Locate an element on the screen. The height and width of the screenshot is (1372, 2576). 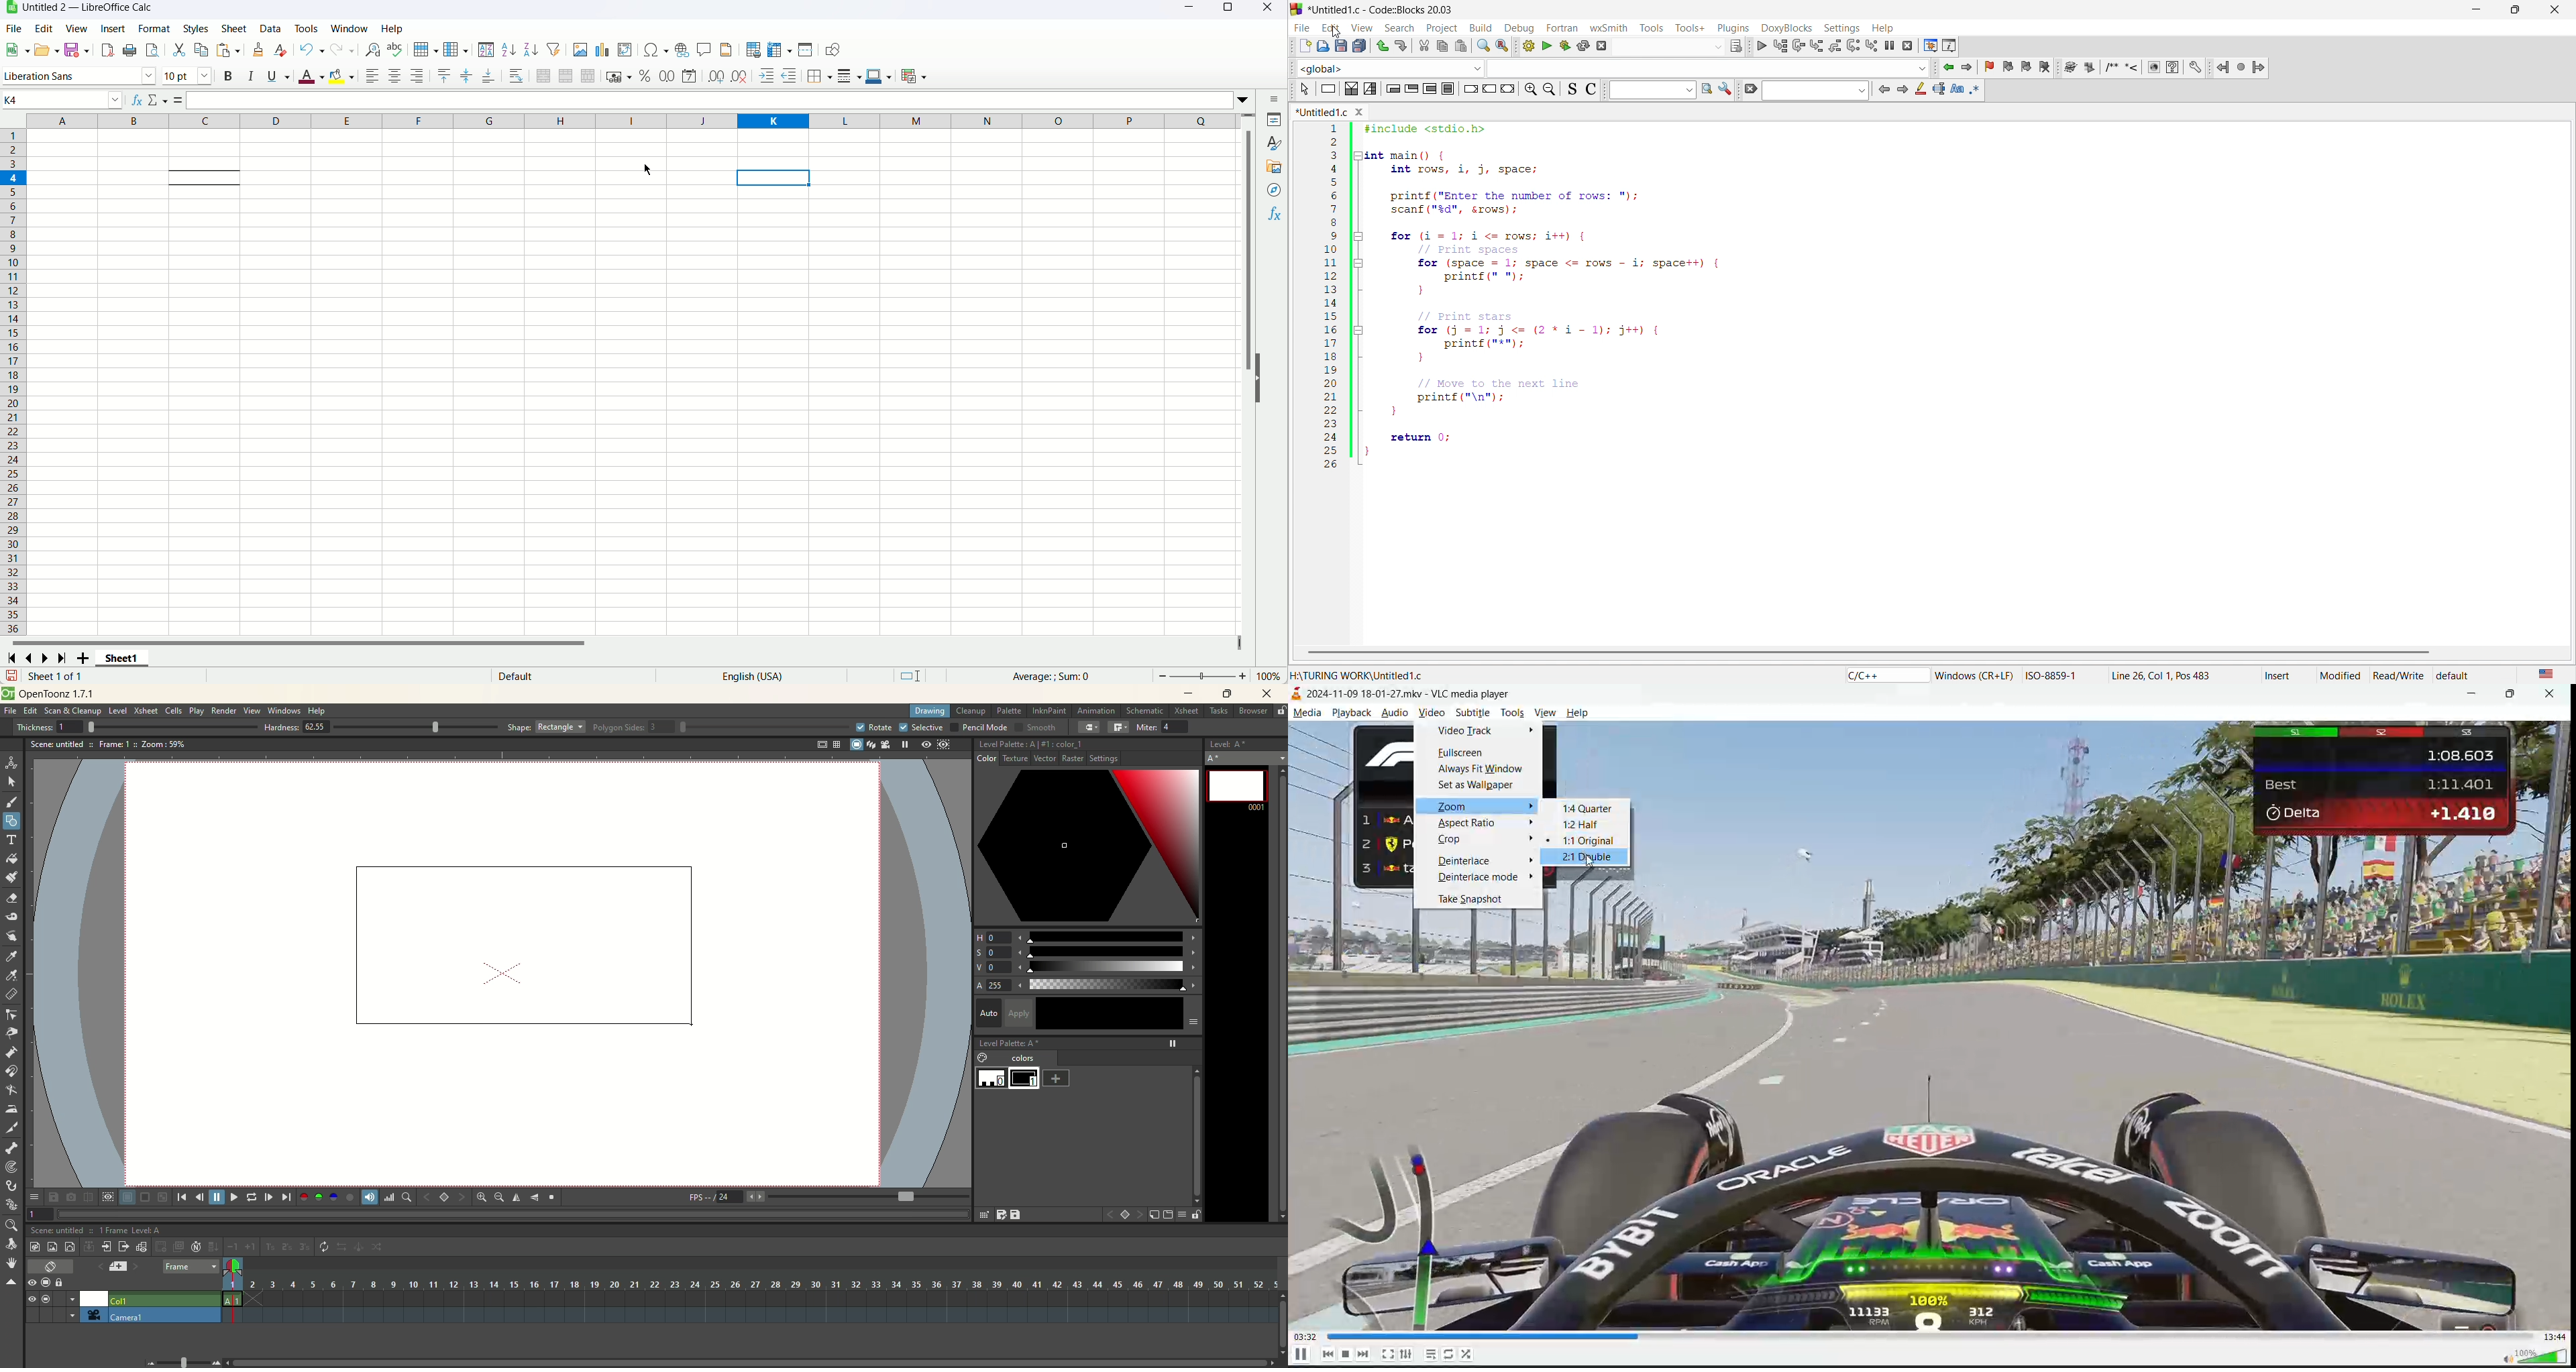
Open is located at coordinates (48, 50).